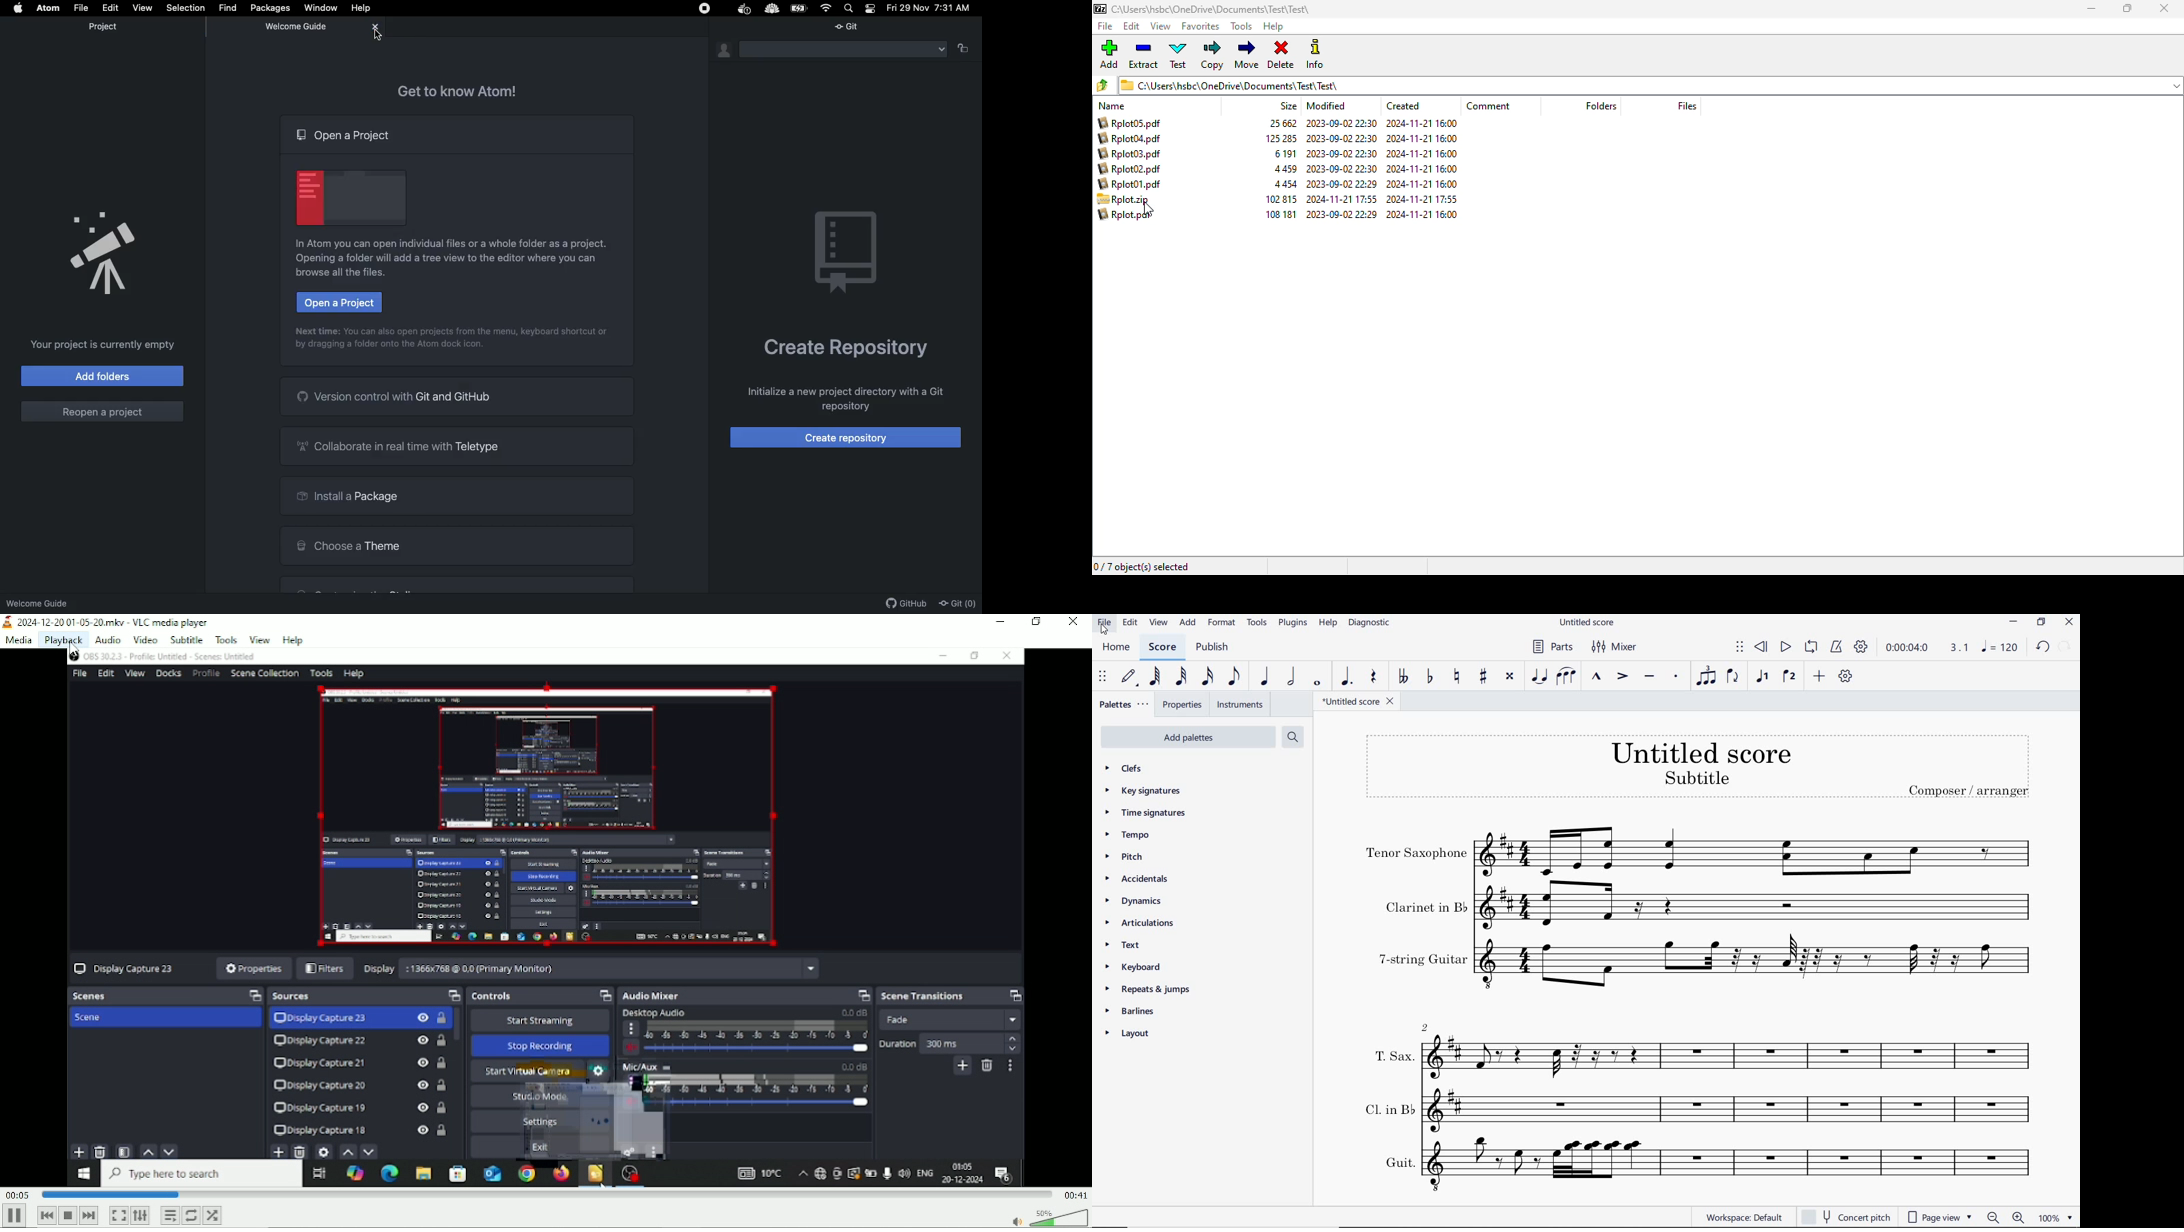 This screenshot has width=2184, height=1232. Describe the element at coordinates (293, 639) in the screenshot. I see `Help` at that location.